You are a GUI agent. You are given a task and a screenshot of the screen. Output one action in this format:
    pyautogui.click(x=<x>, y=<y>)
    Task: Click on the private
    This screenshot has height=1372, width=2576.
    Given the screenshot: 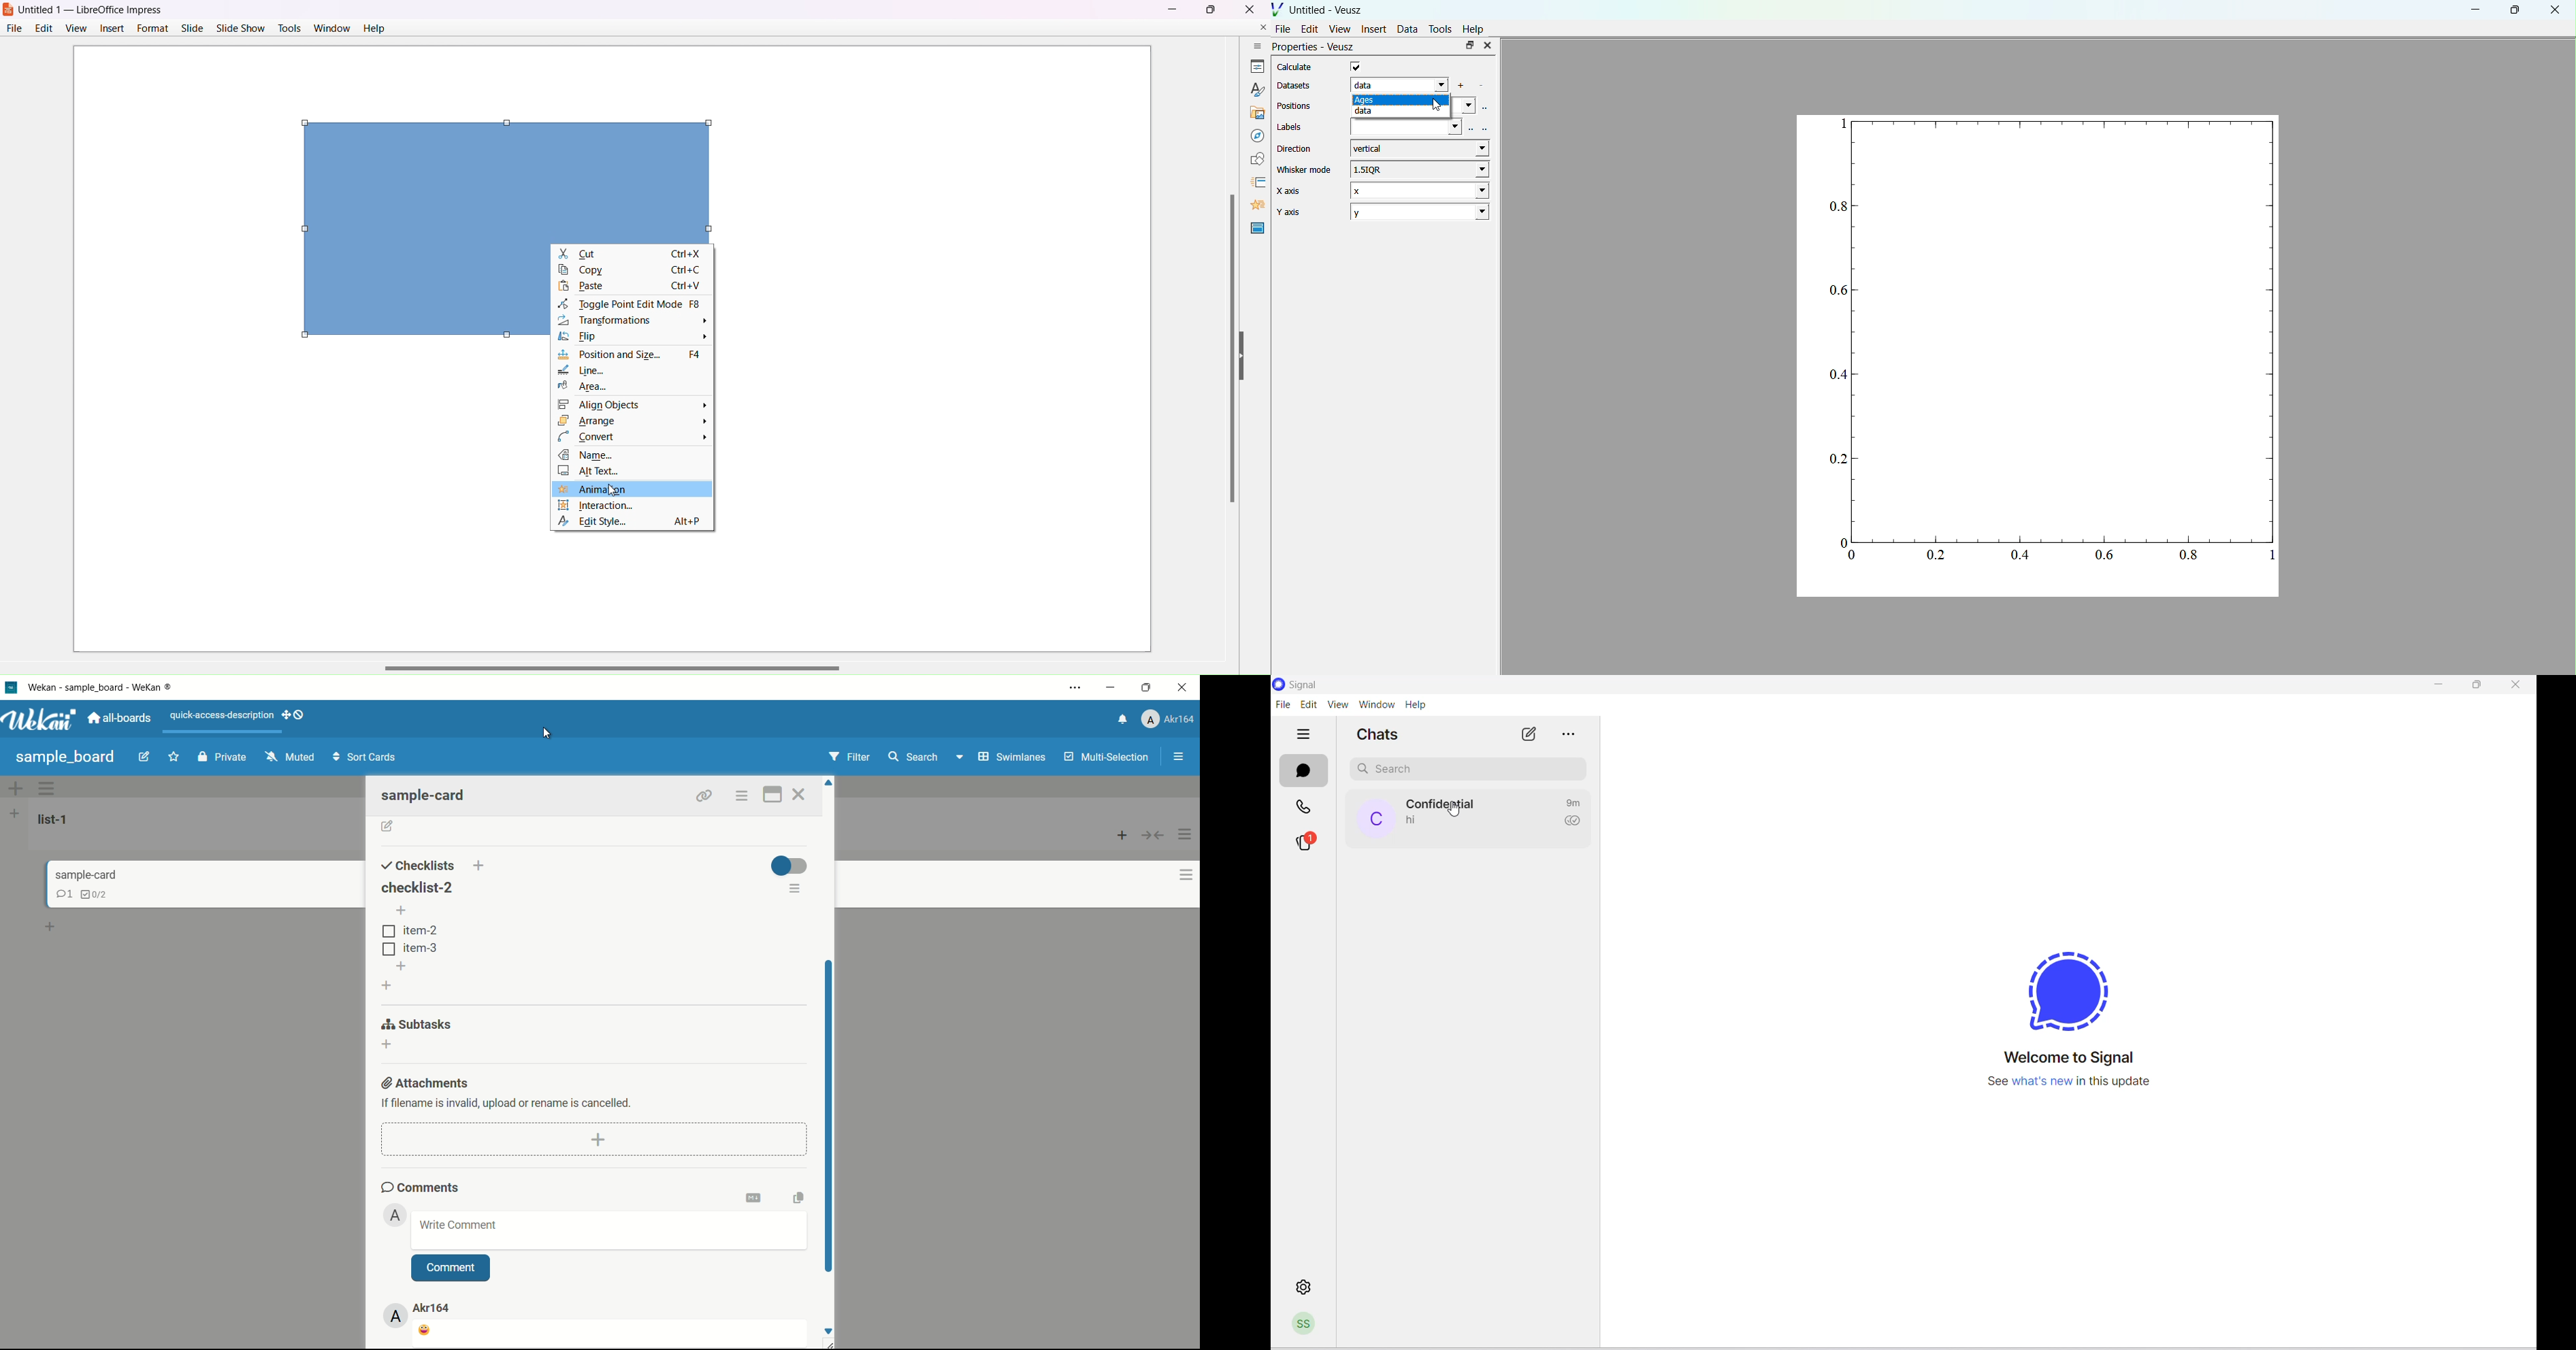 What is the action you would take?
    pyautogui.click(x=222, y=758)
    